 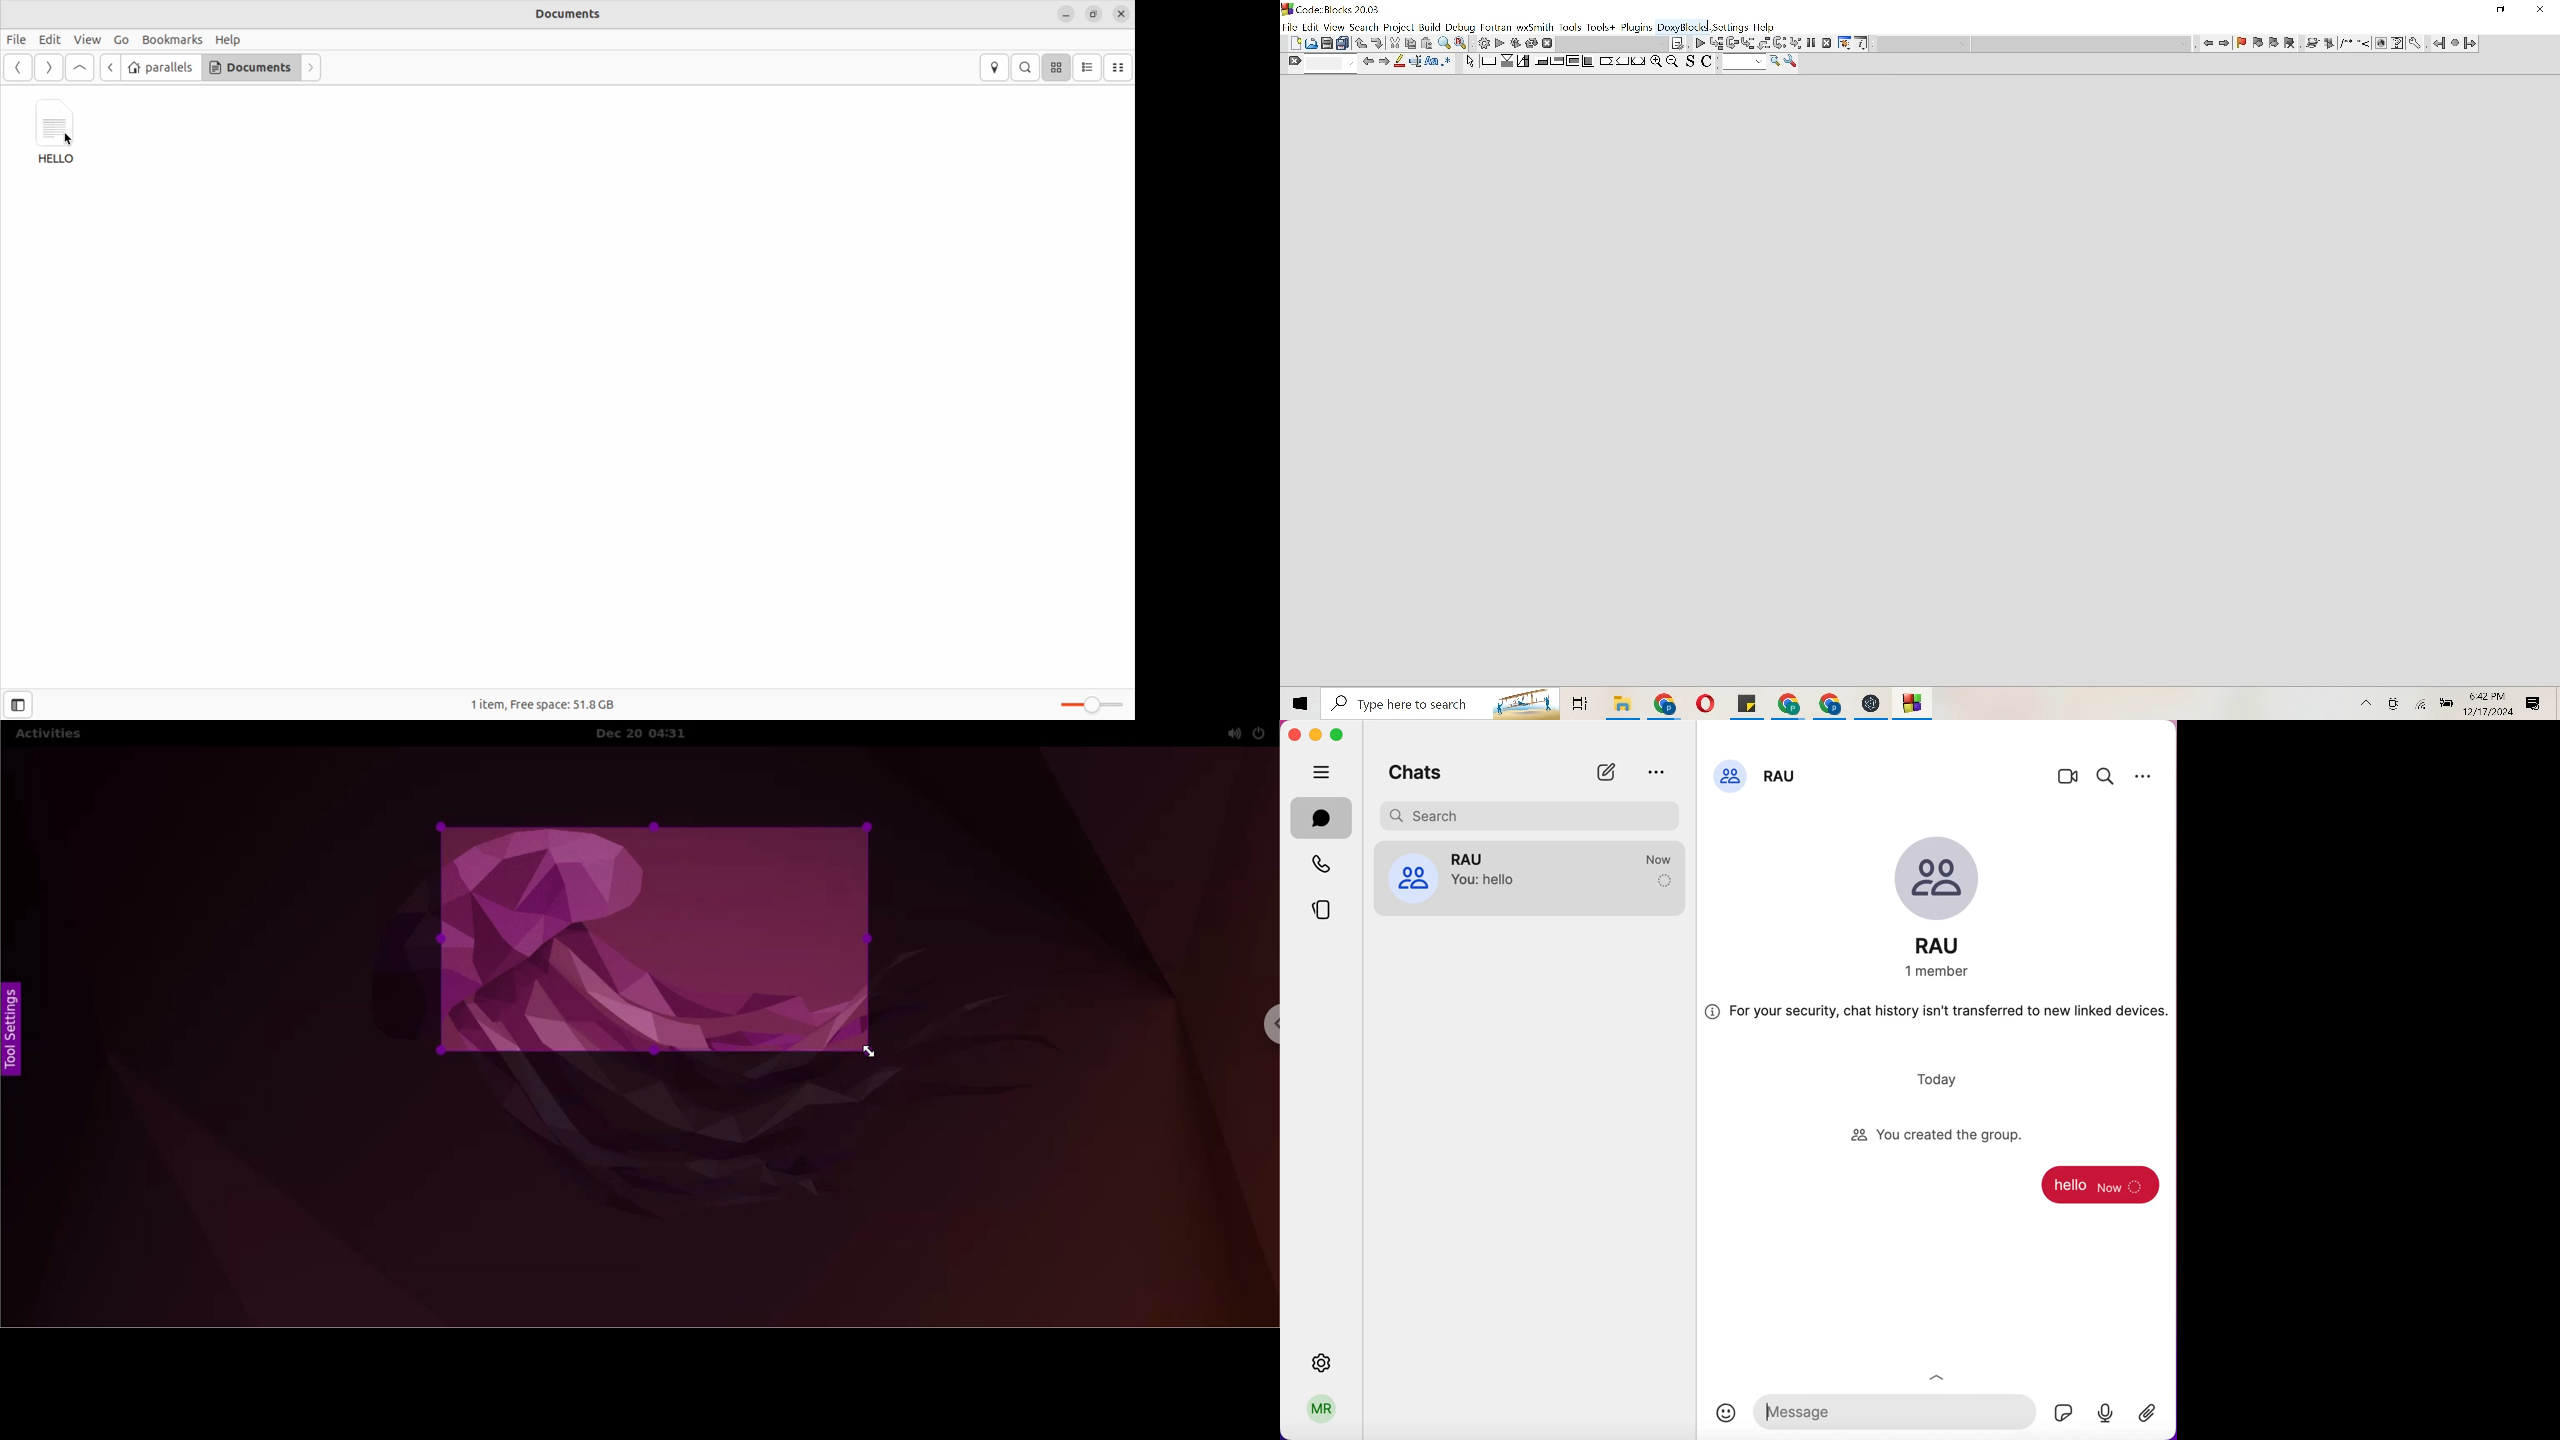 What do you see at coordinates (1433, 62) in the screenshot?
I see `Font` at bounding box center [1433, 62].